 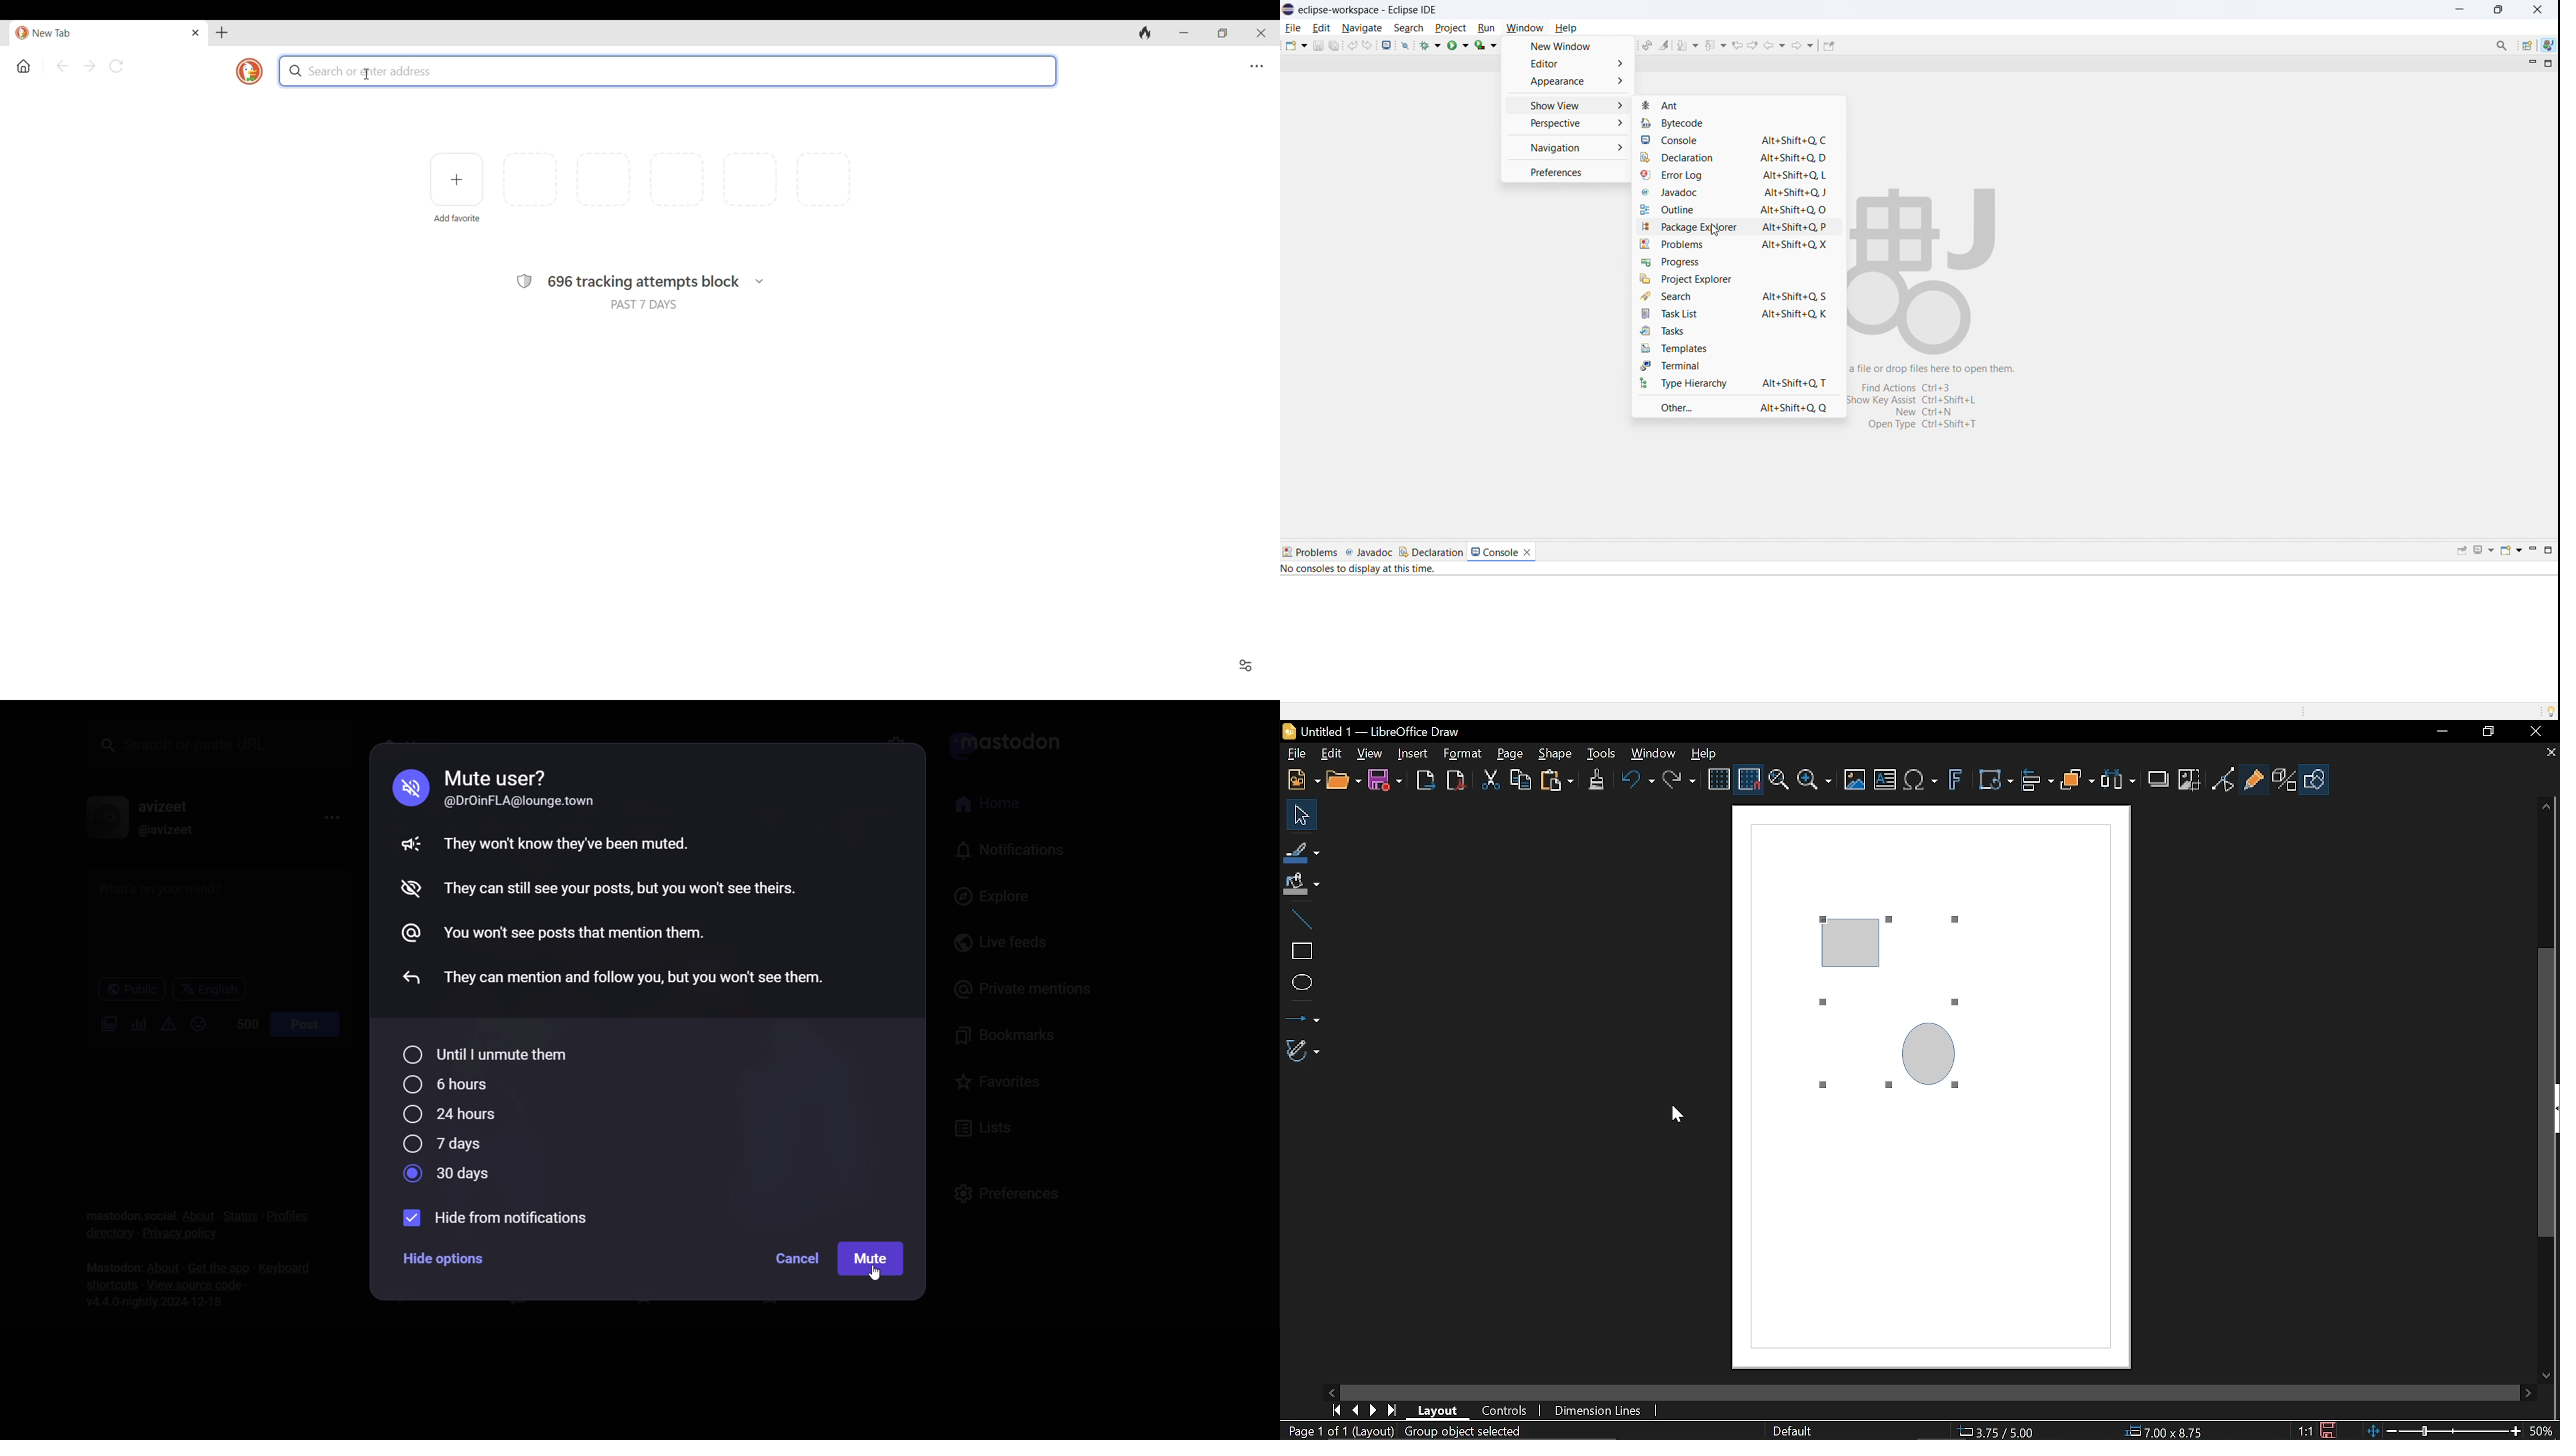 What do you see at coordinates (1892, 1005) in the screenshot?
I see `Grouped images` at bounding box center [1892, 1005].